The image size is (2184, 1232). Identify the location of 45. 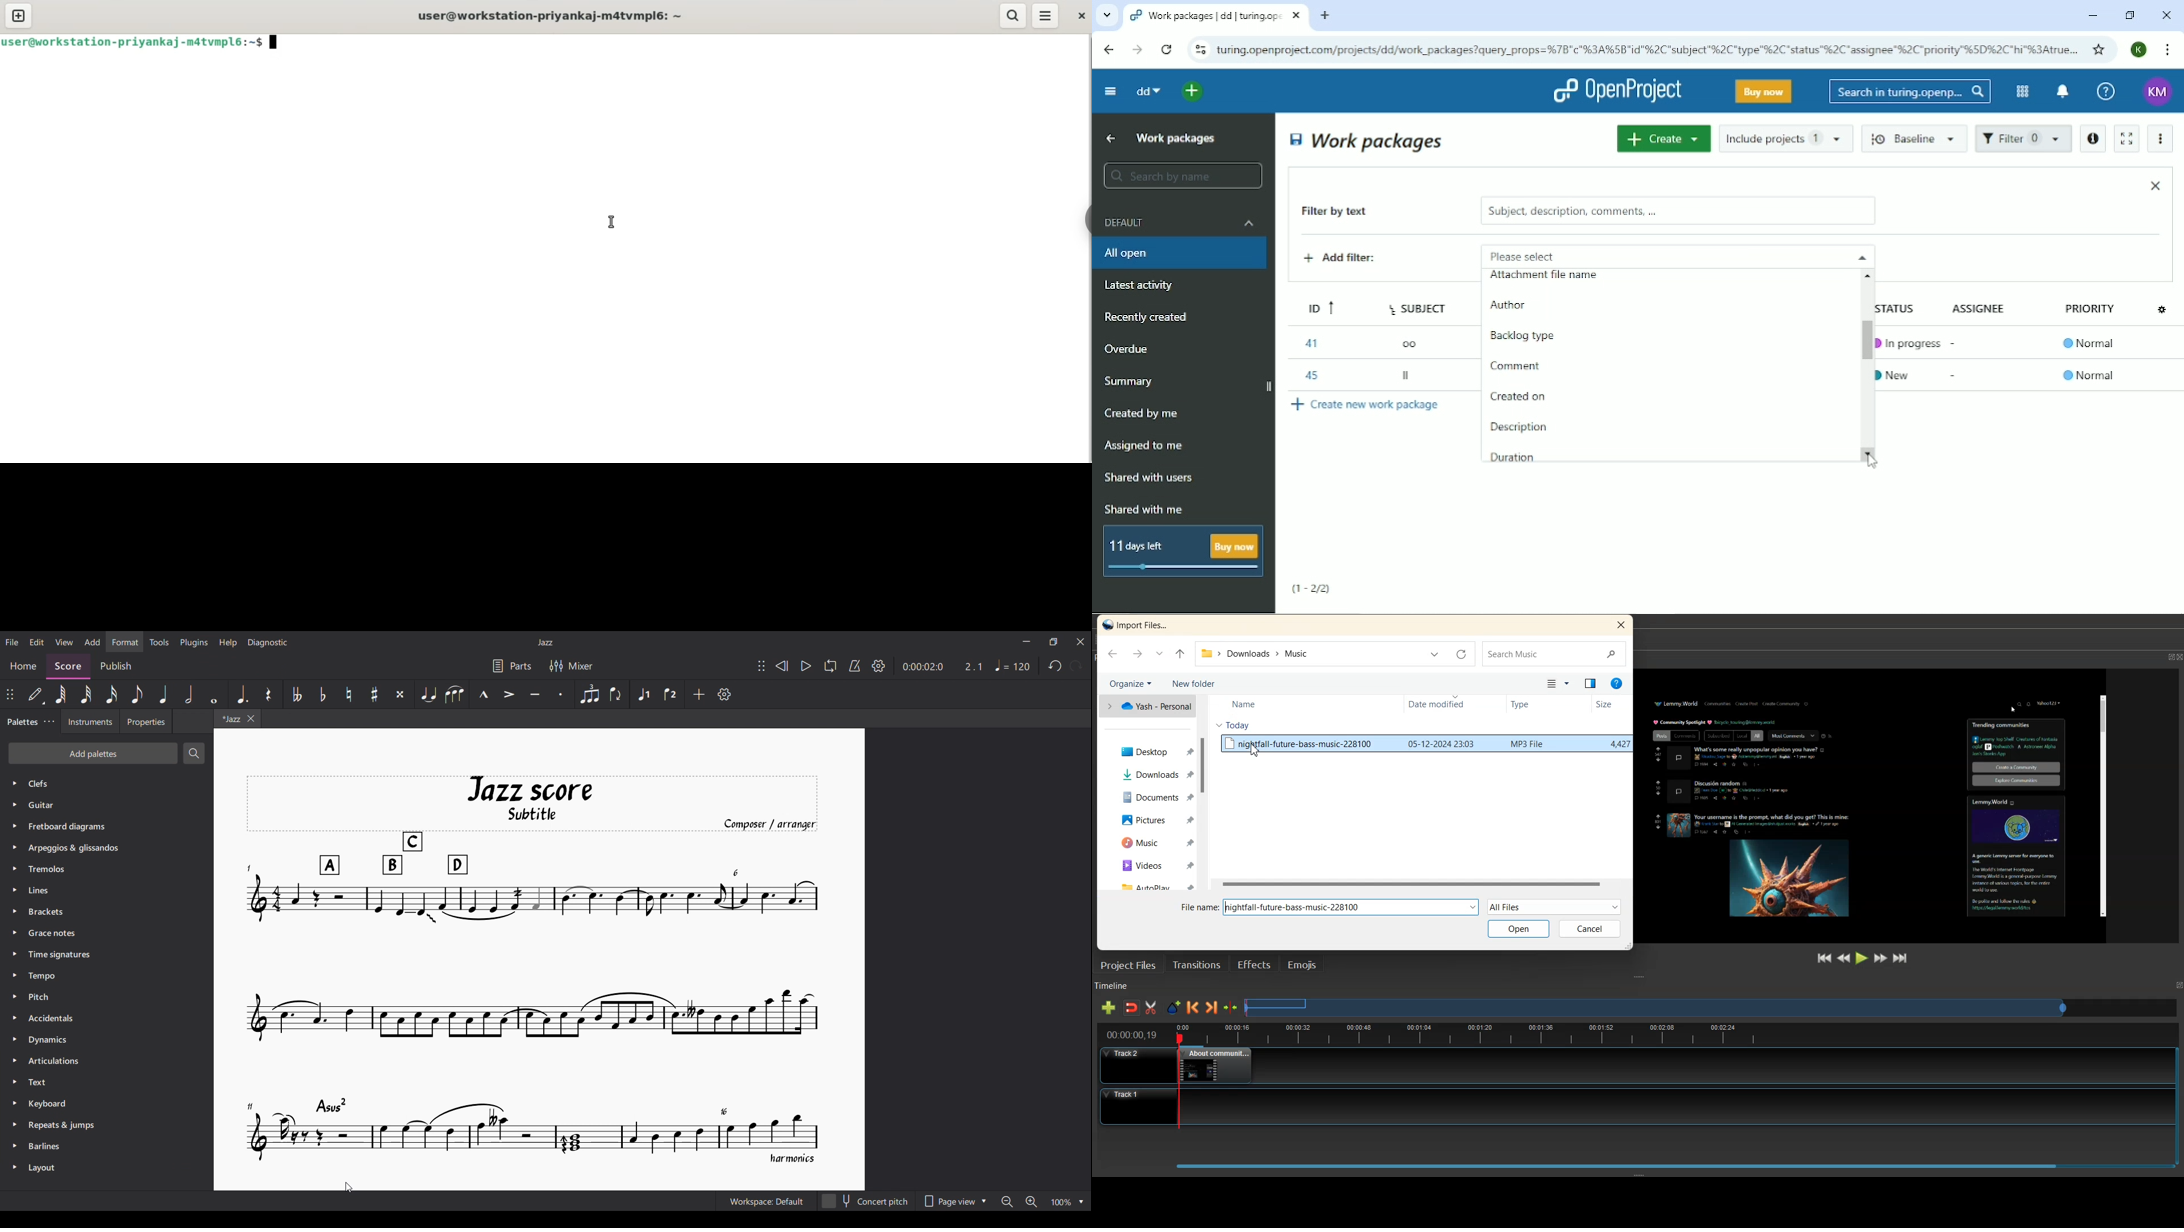
(1309, 373).